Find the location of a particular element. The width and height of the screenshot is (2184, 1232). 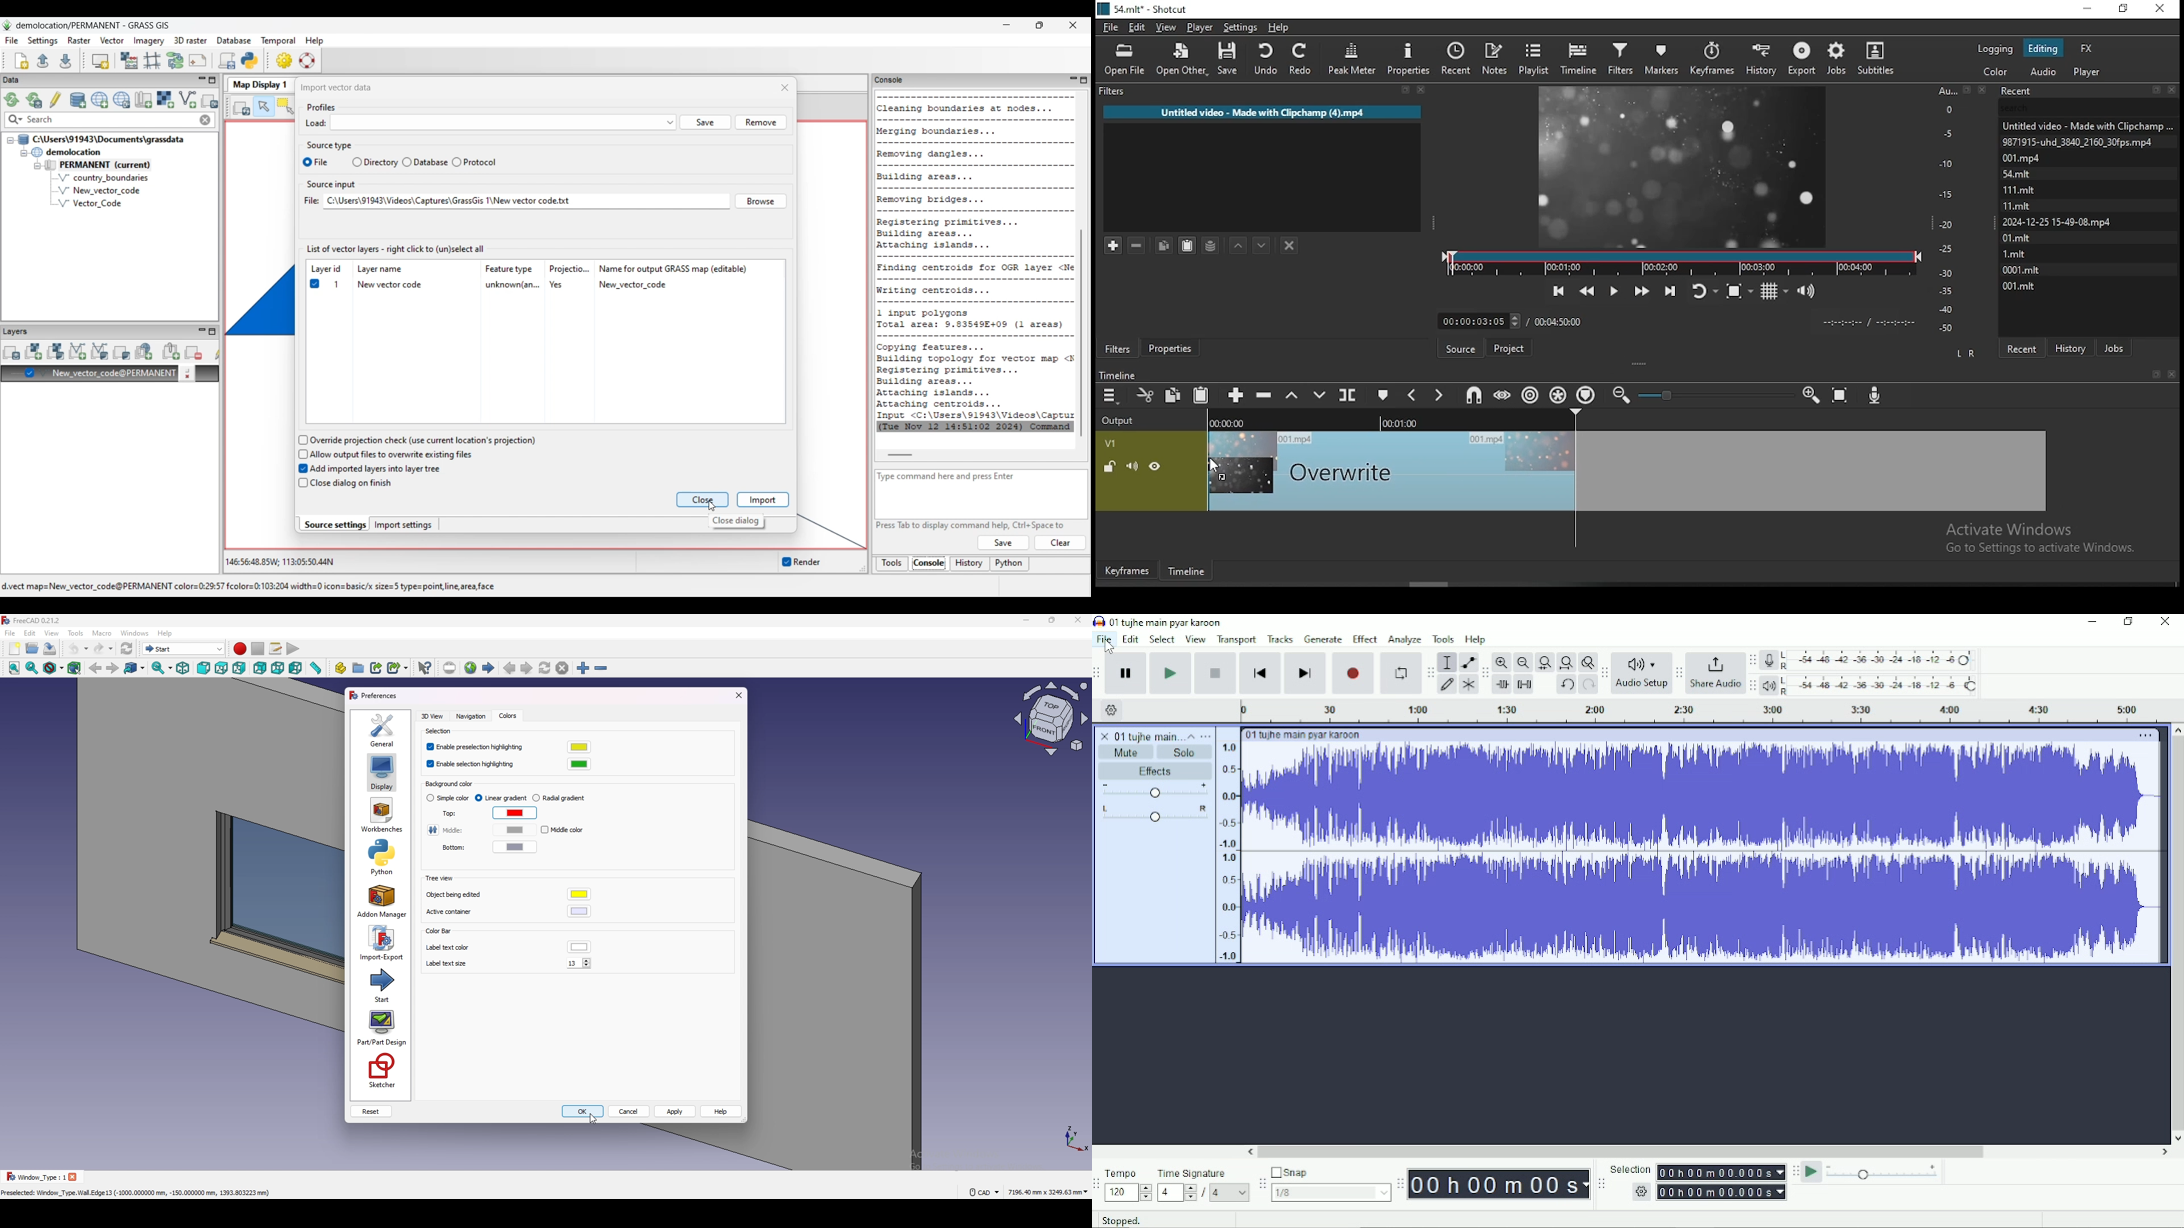

view is located at coordinates (1052, 721).